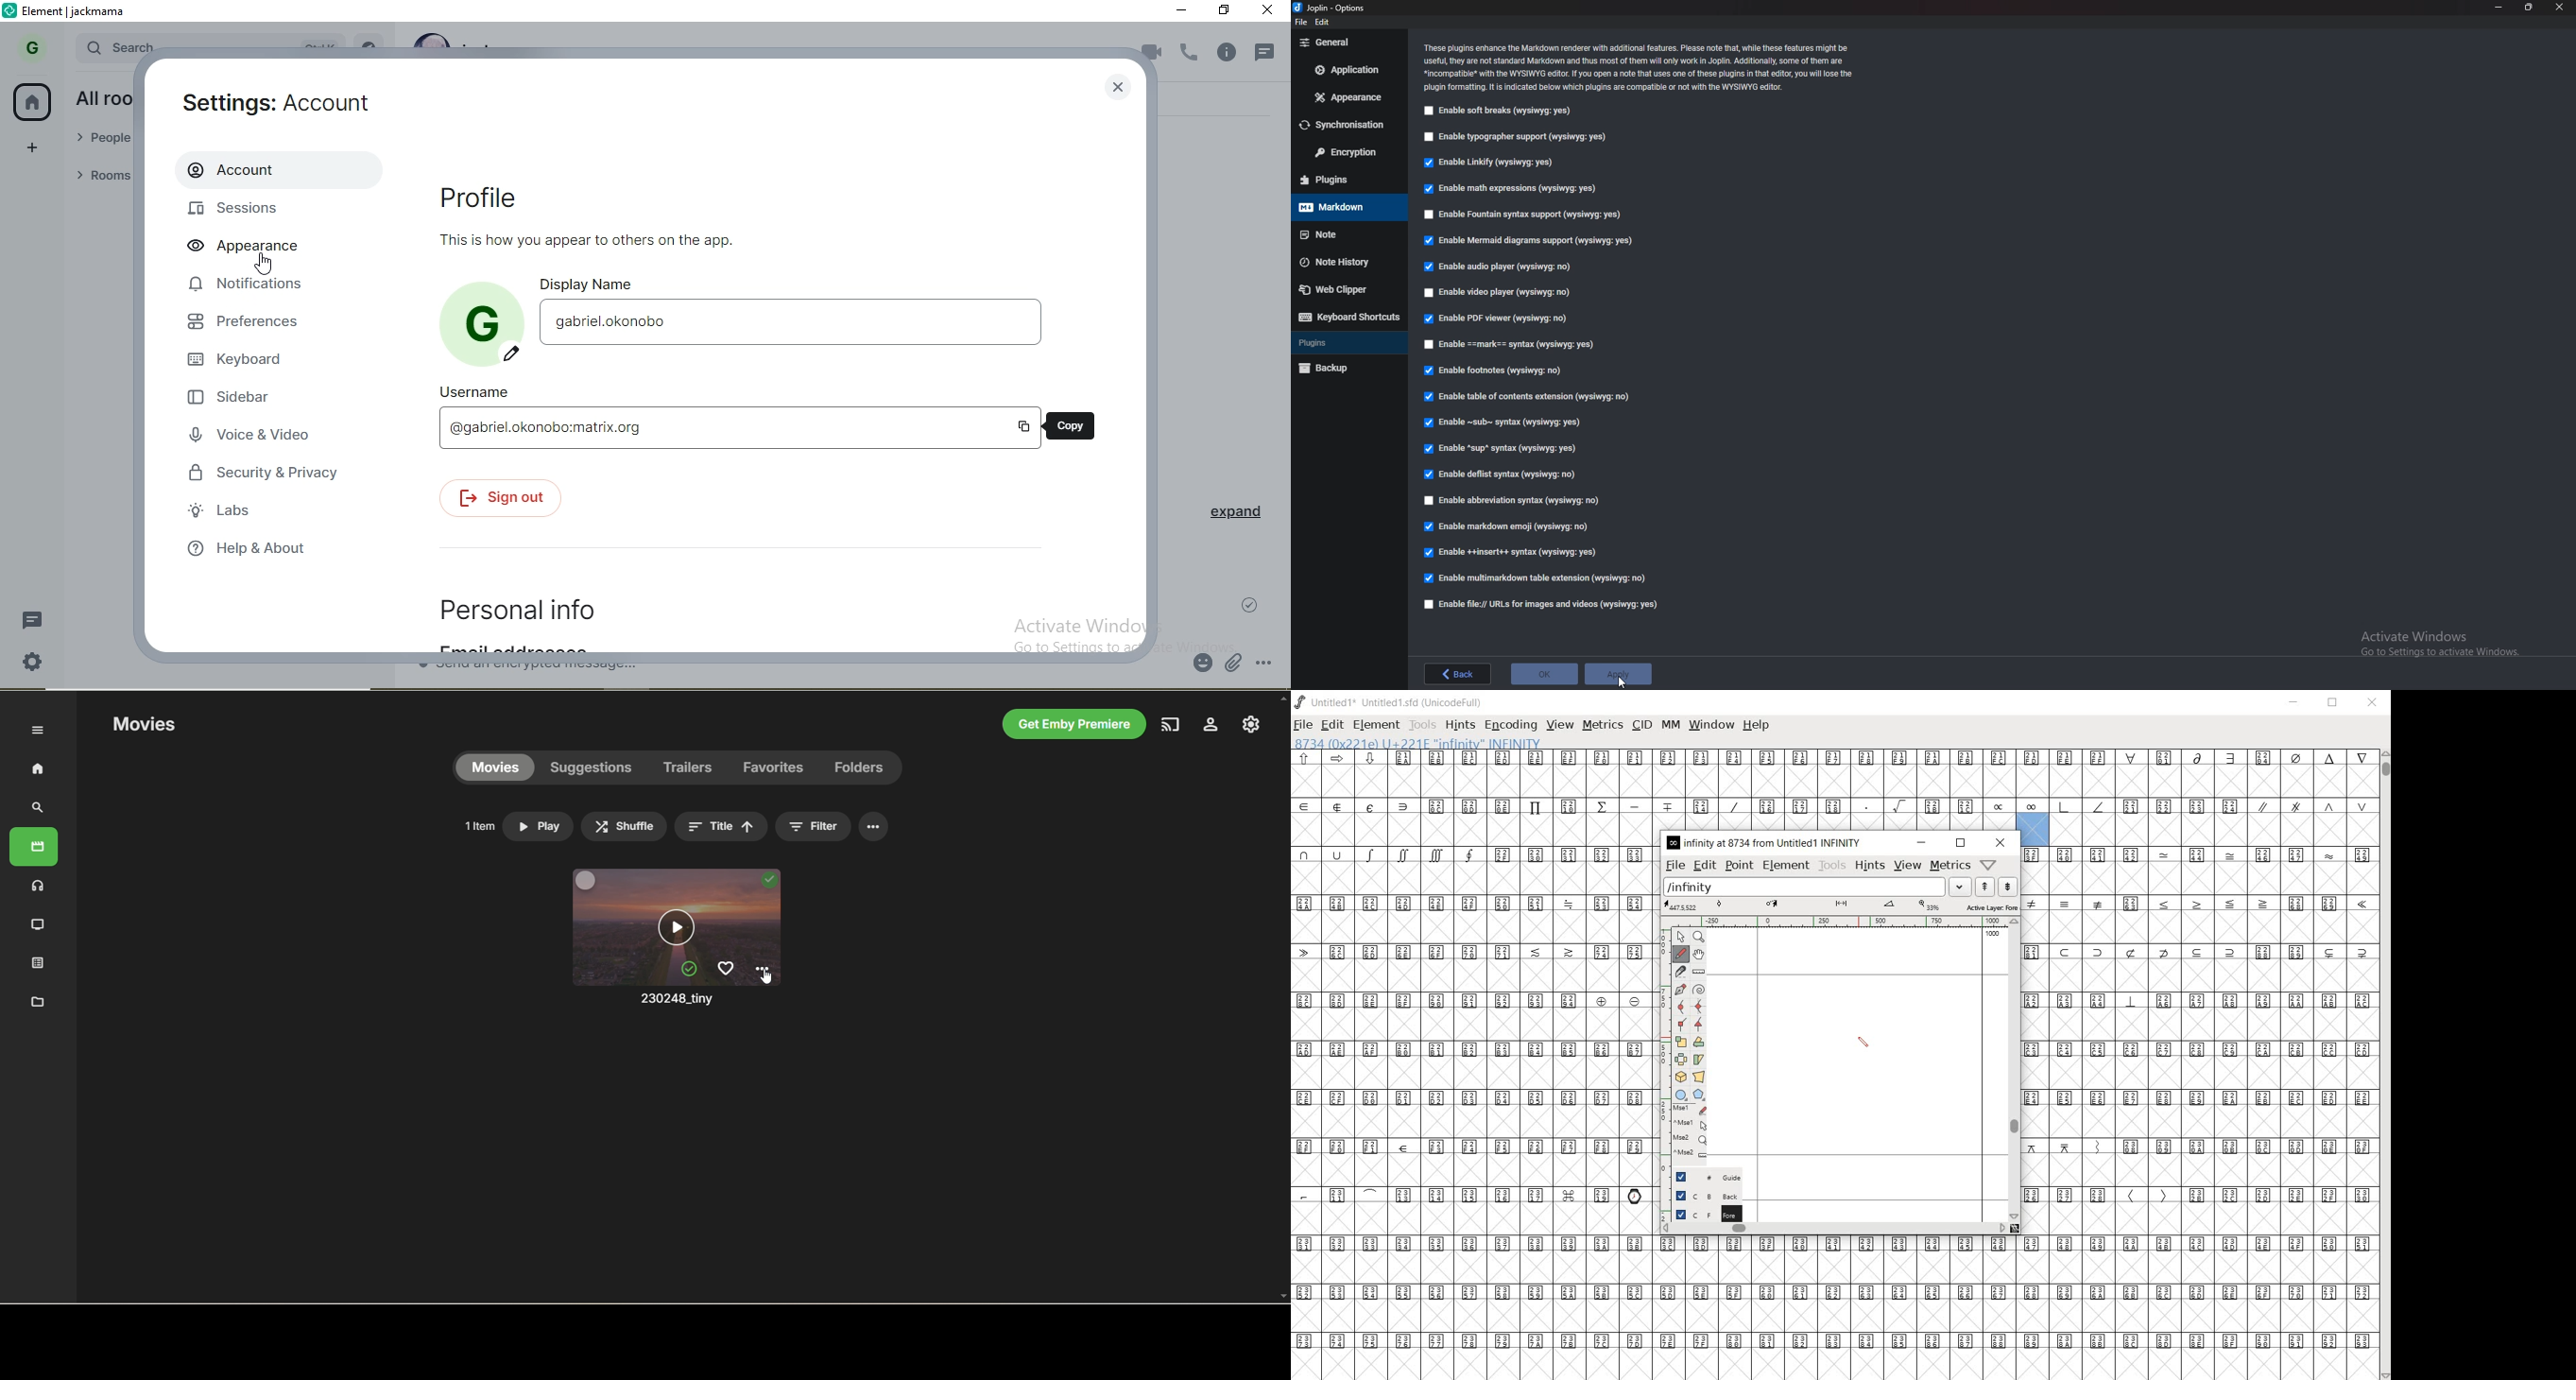 Image resolution: width=2576 pixels, height=1400 pixels. What do you see at coordinates (101, 98) in the screenshot?
I see `all rooms` at bounding box center [101, 98].